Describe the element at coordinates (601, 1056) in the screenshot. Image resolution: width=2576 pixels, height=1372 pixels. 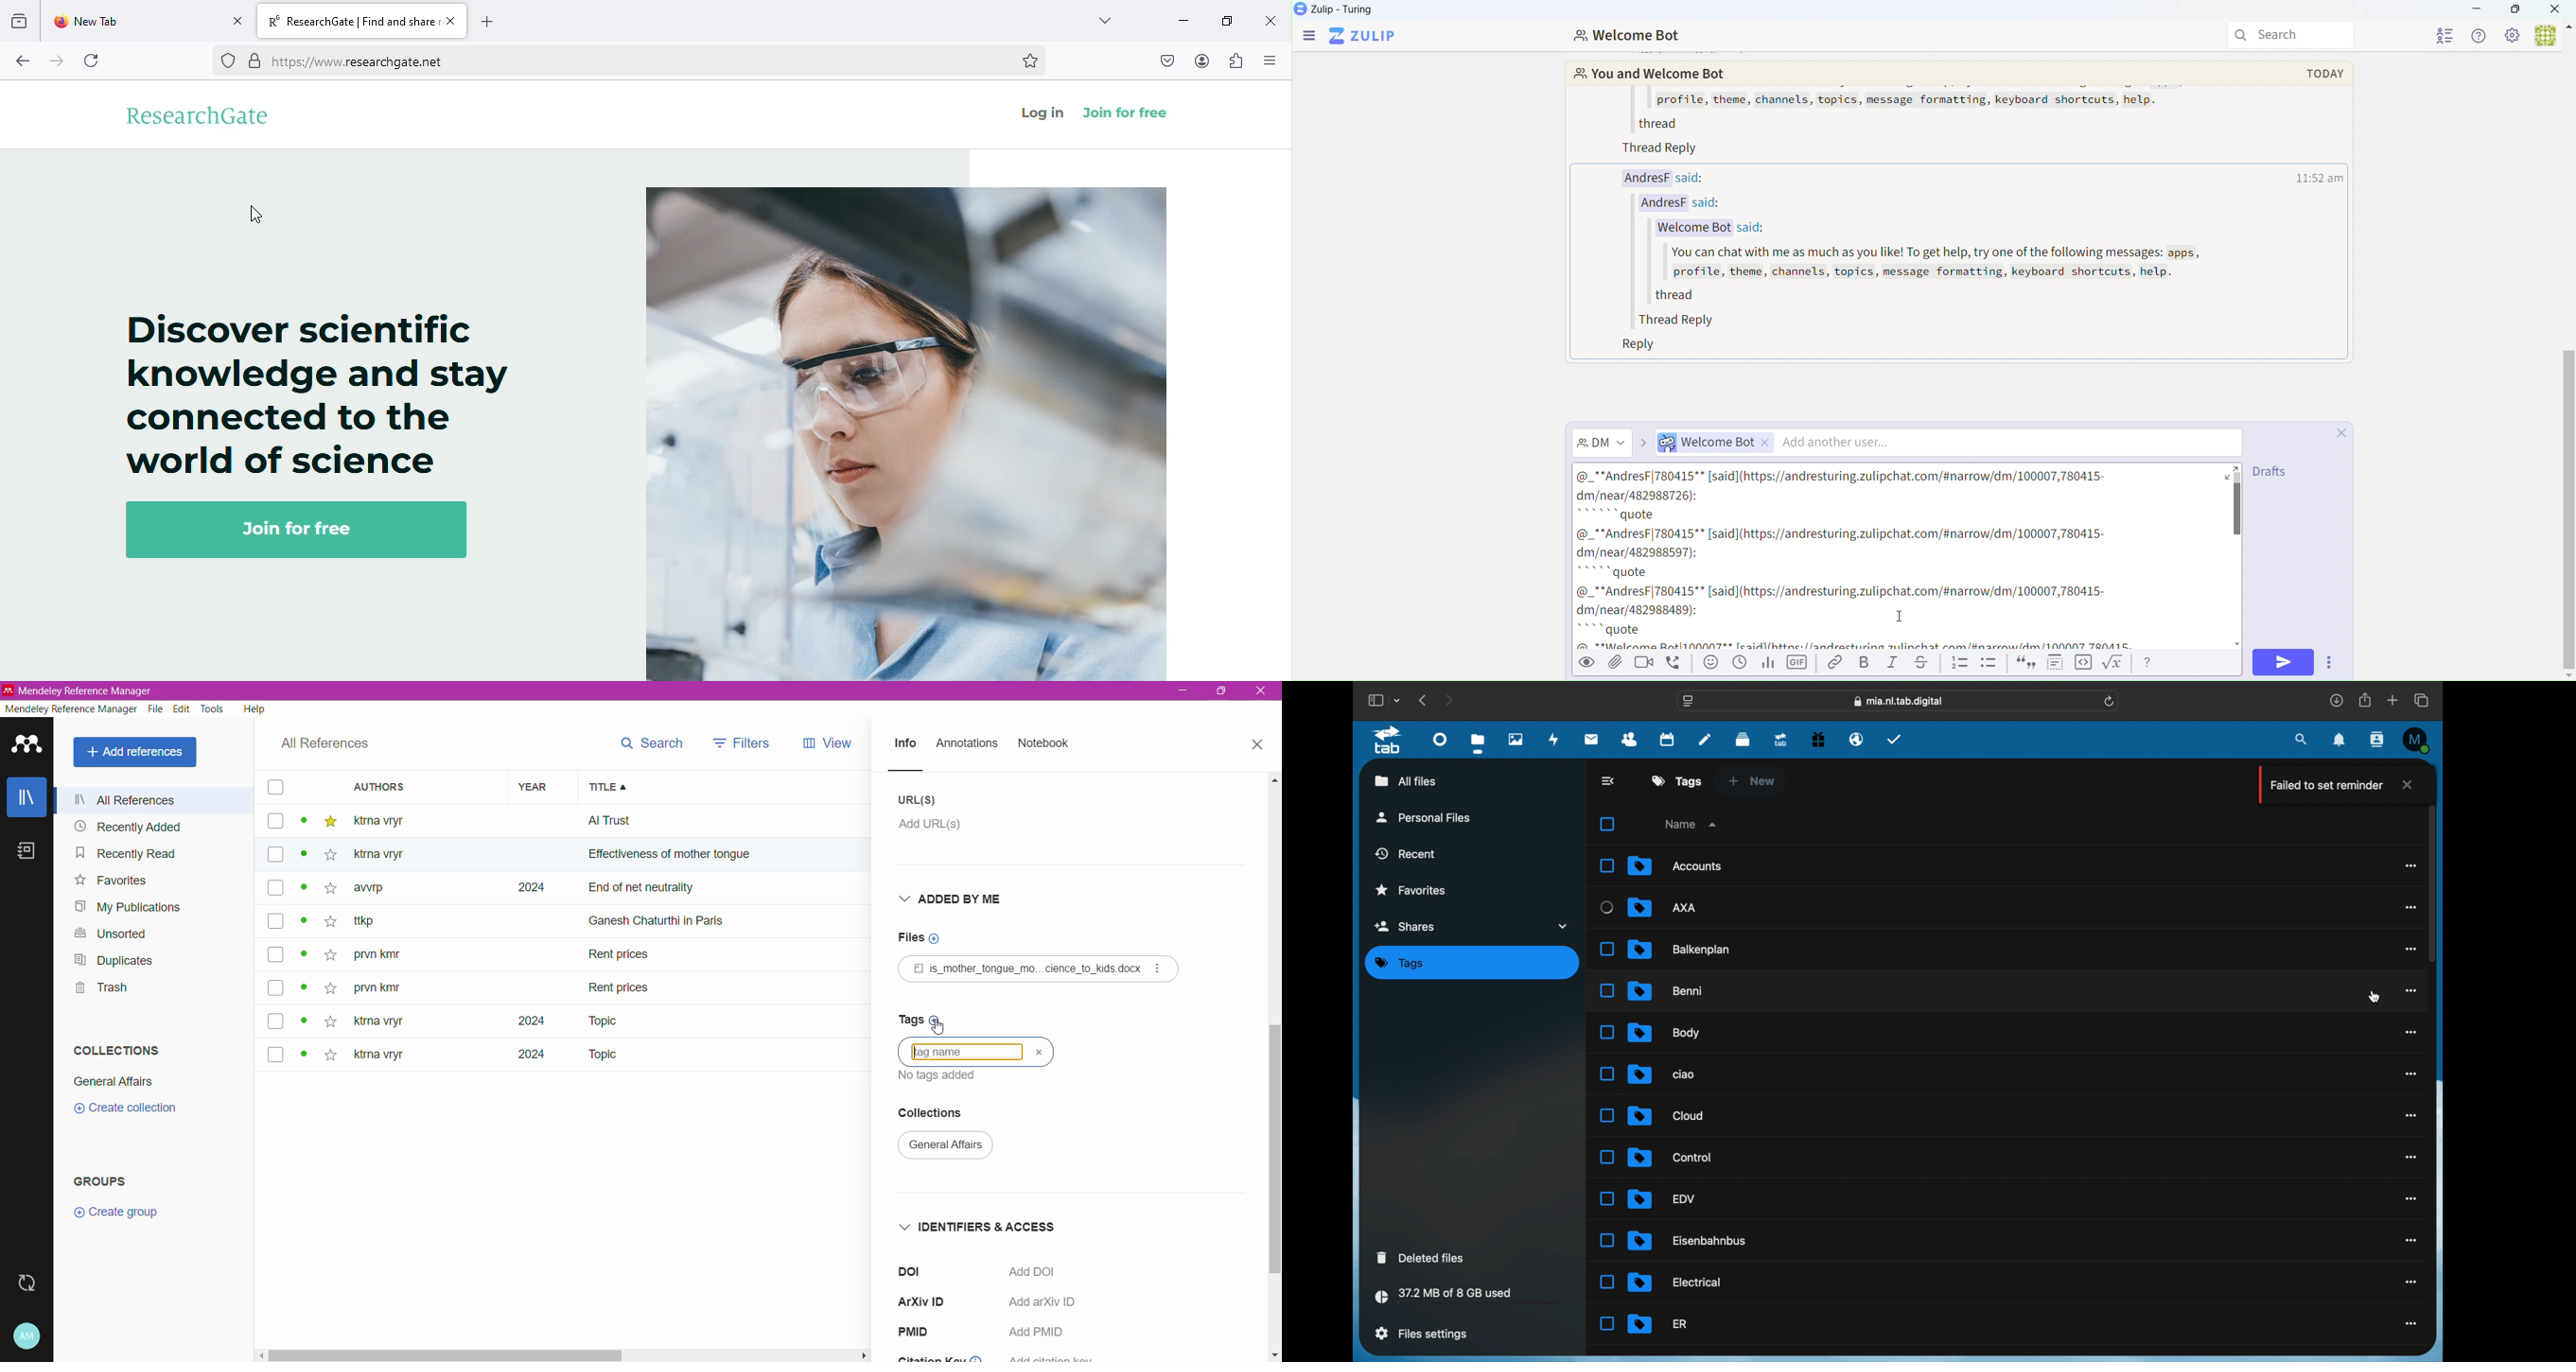
I see `Topic` at that location.